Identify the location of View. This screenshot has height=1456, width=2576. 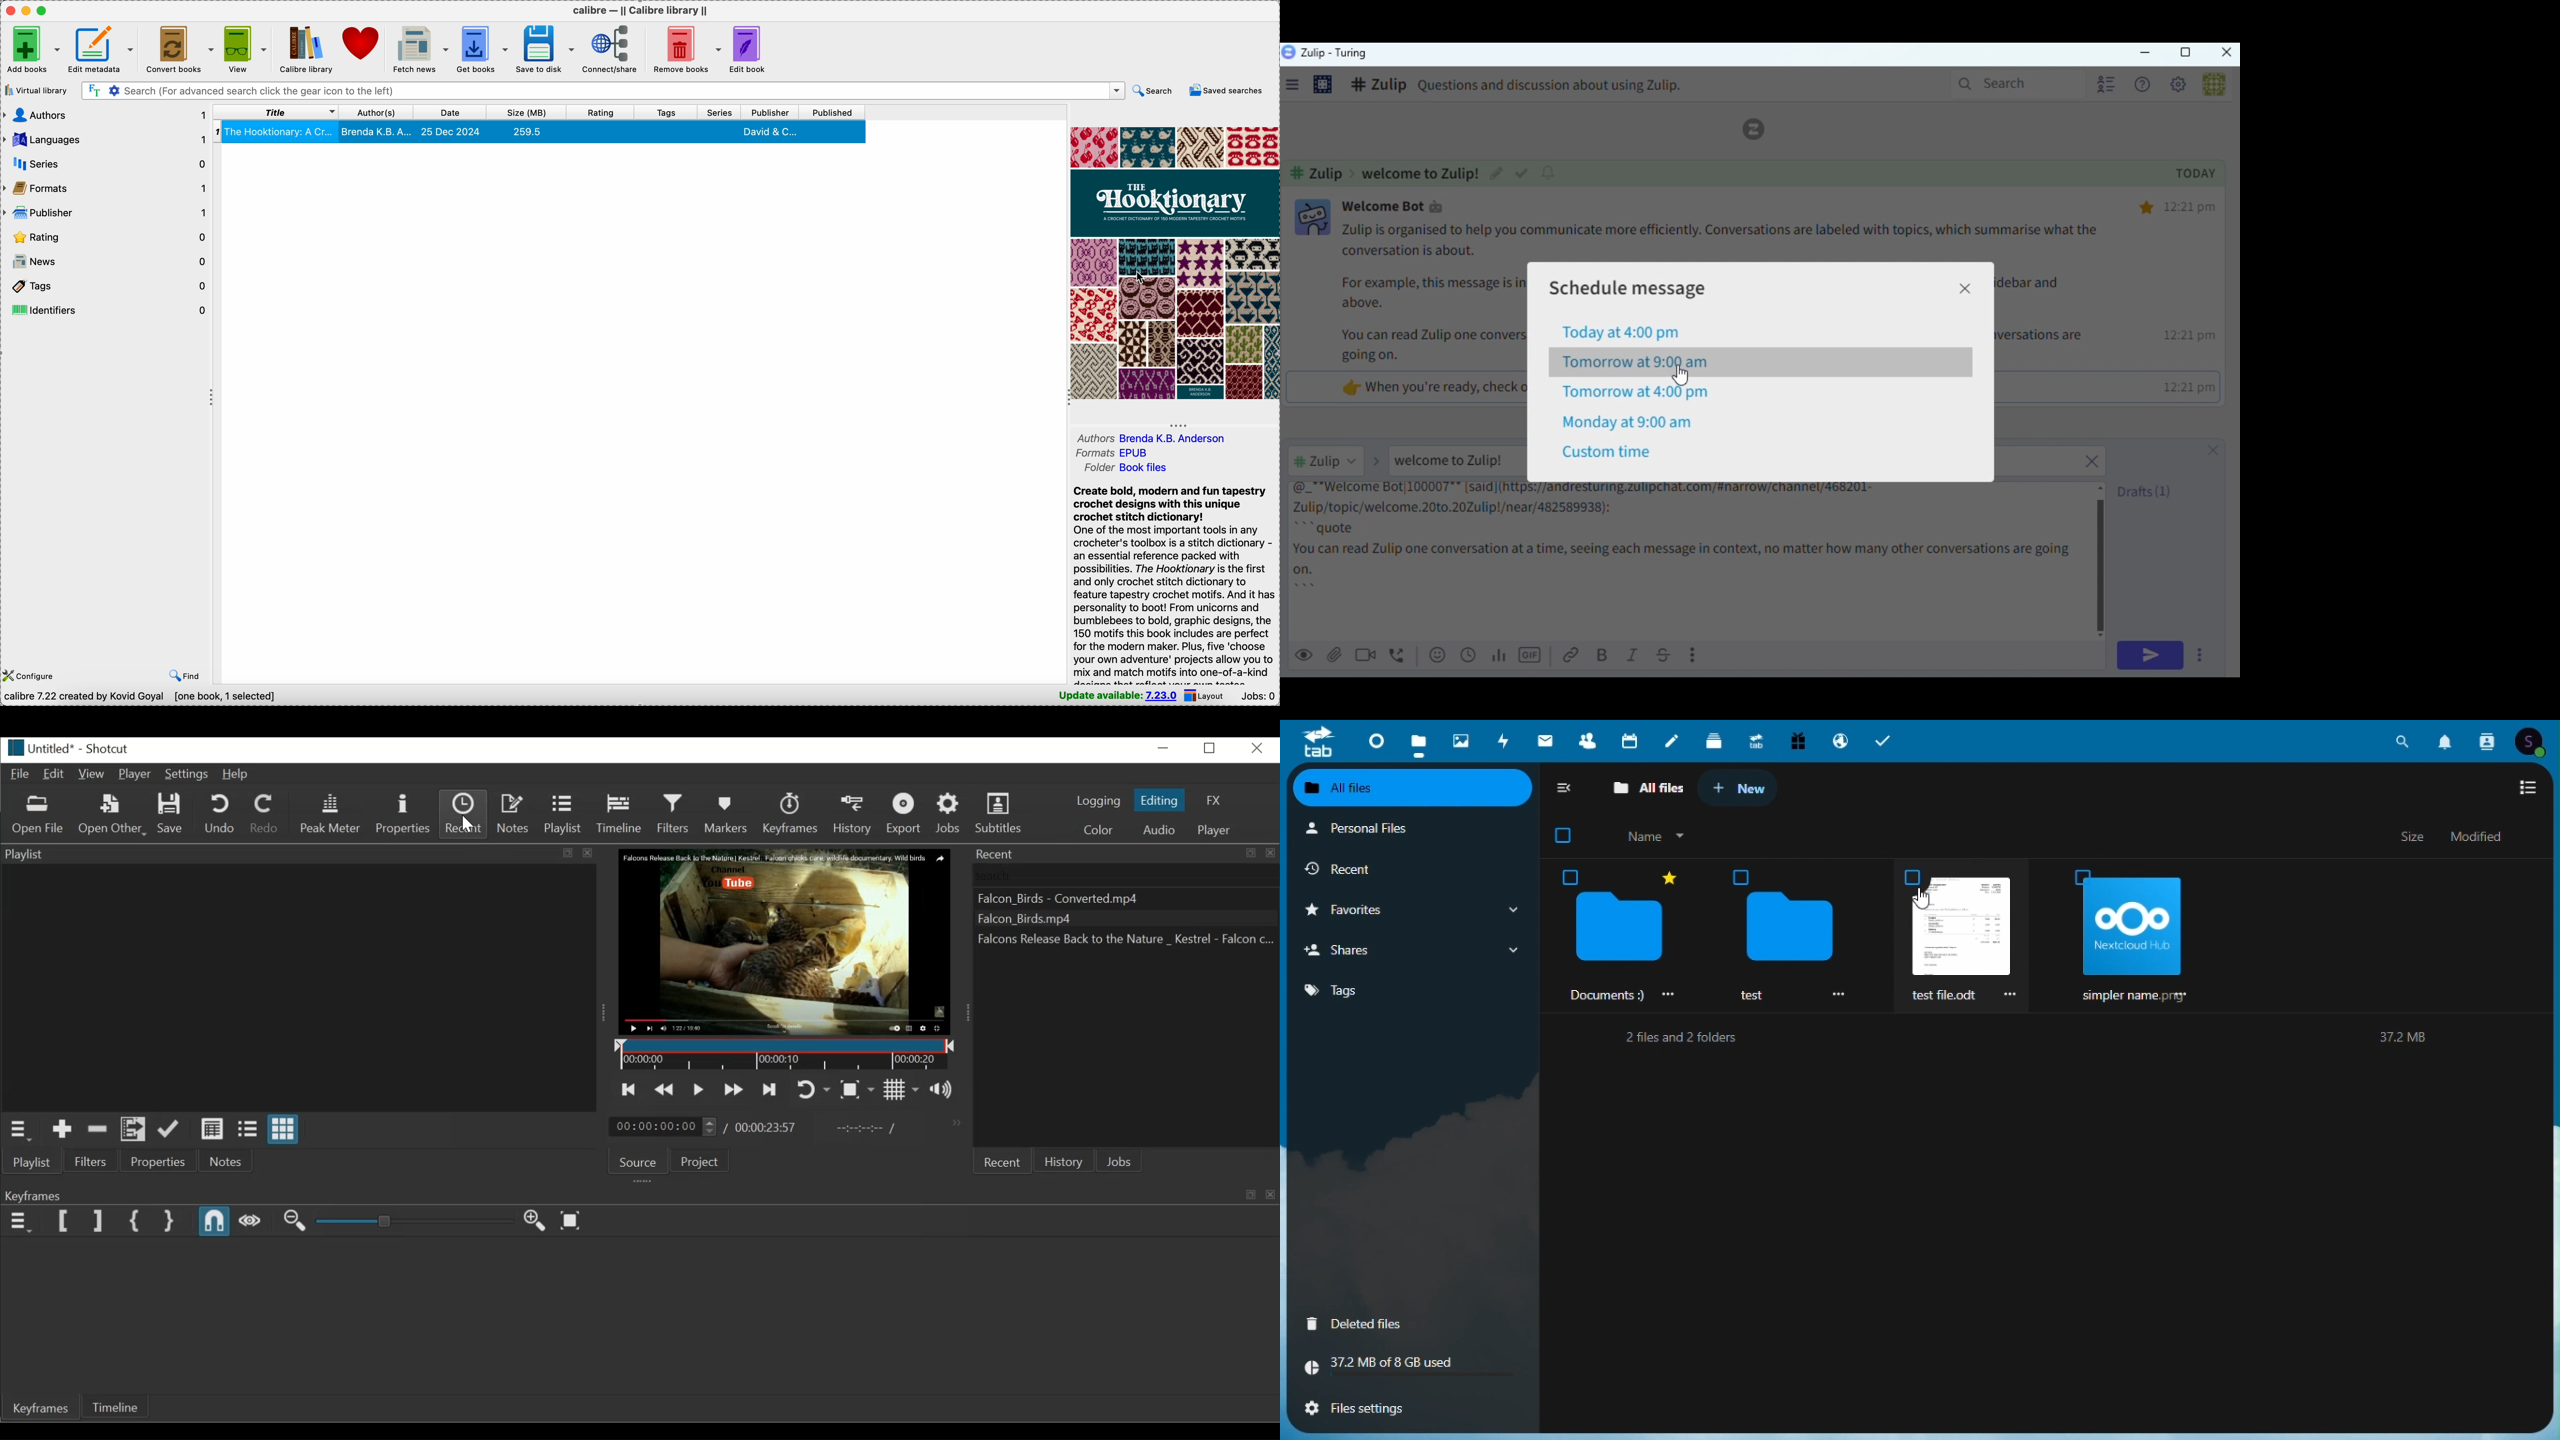
(1305, 654).